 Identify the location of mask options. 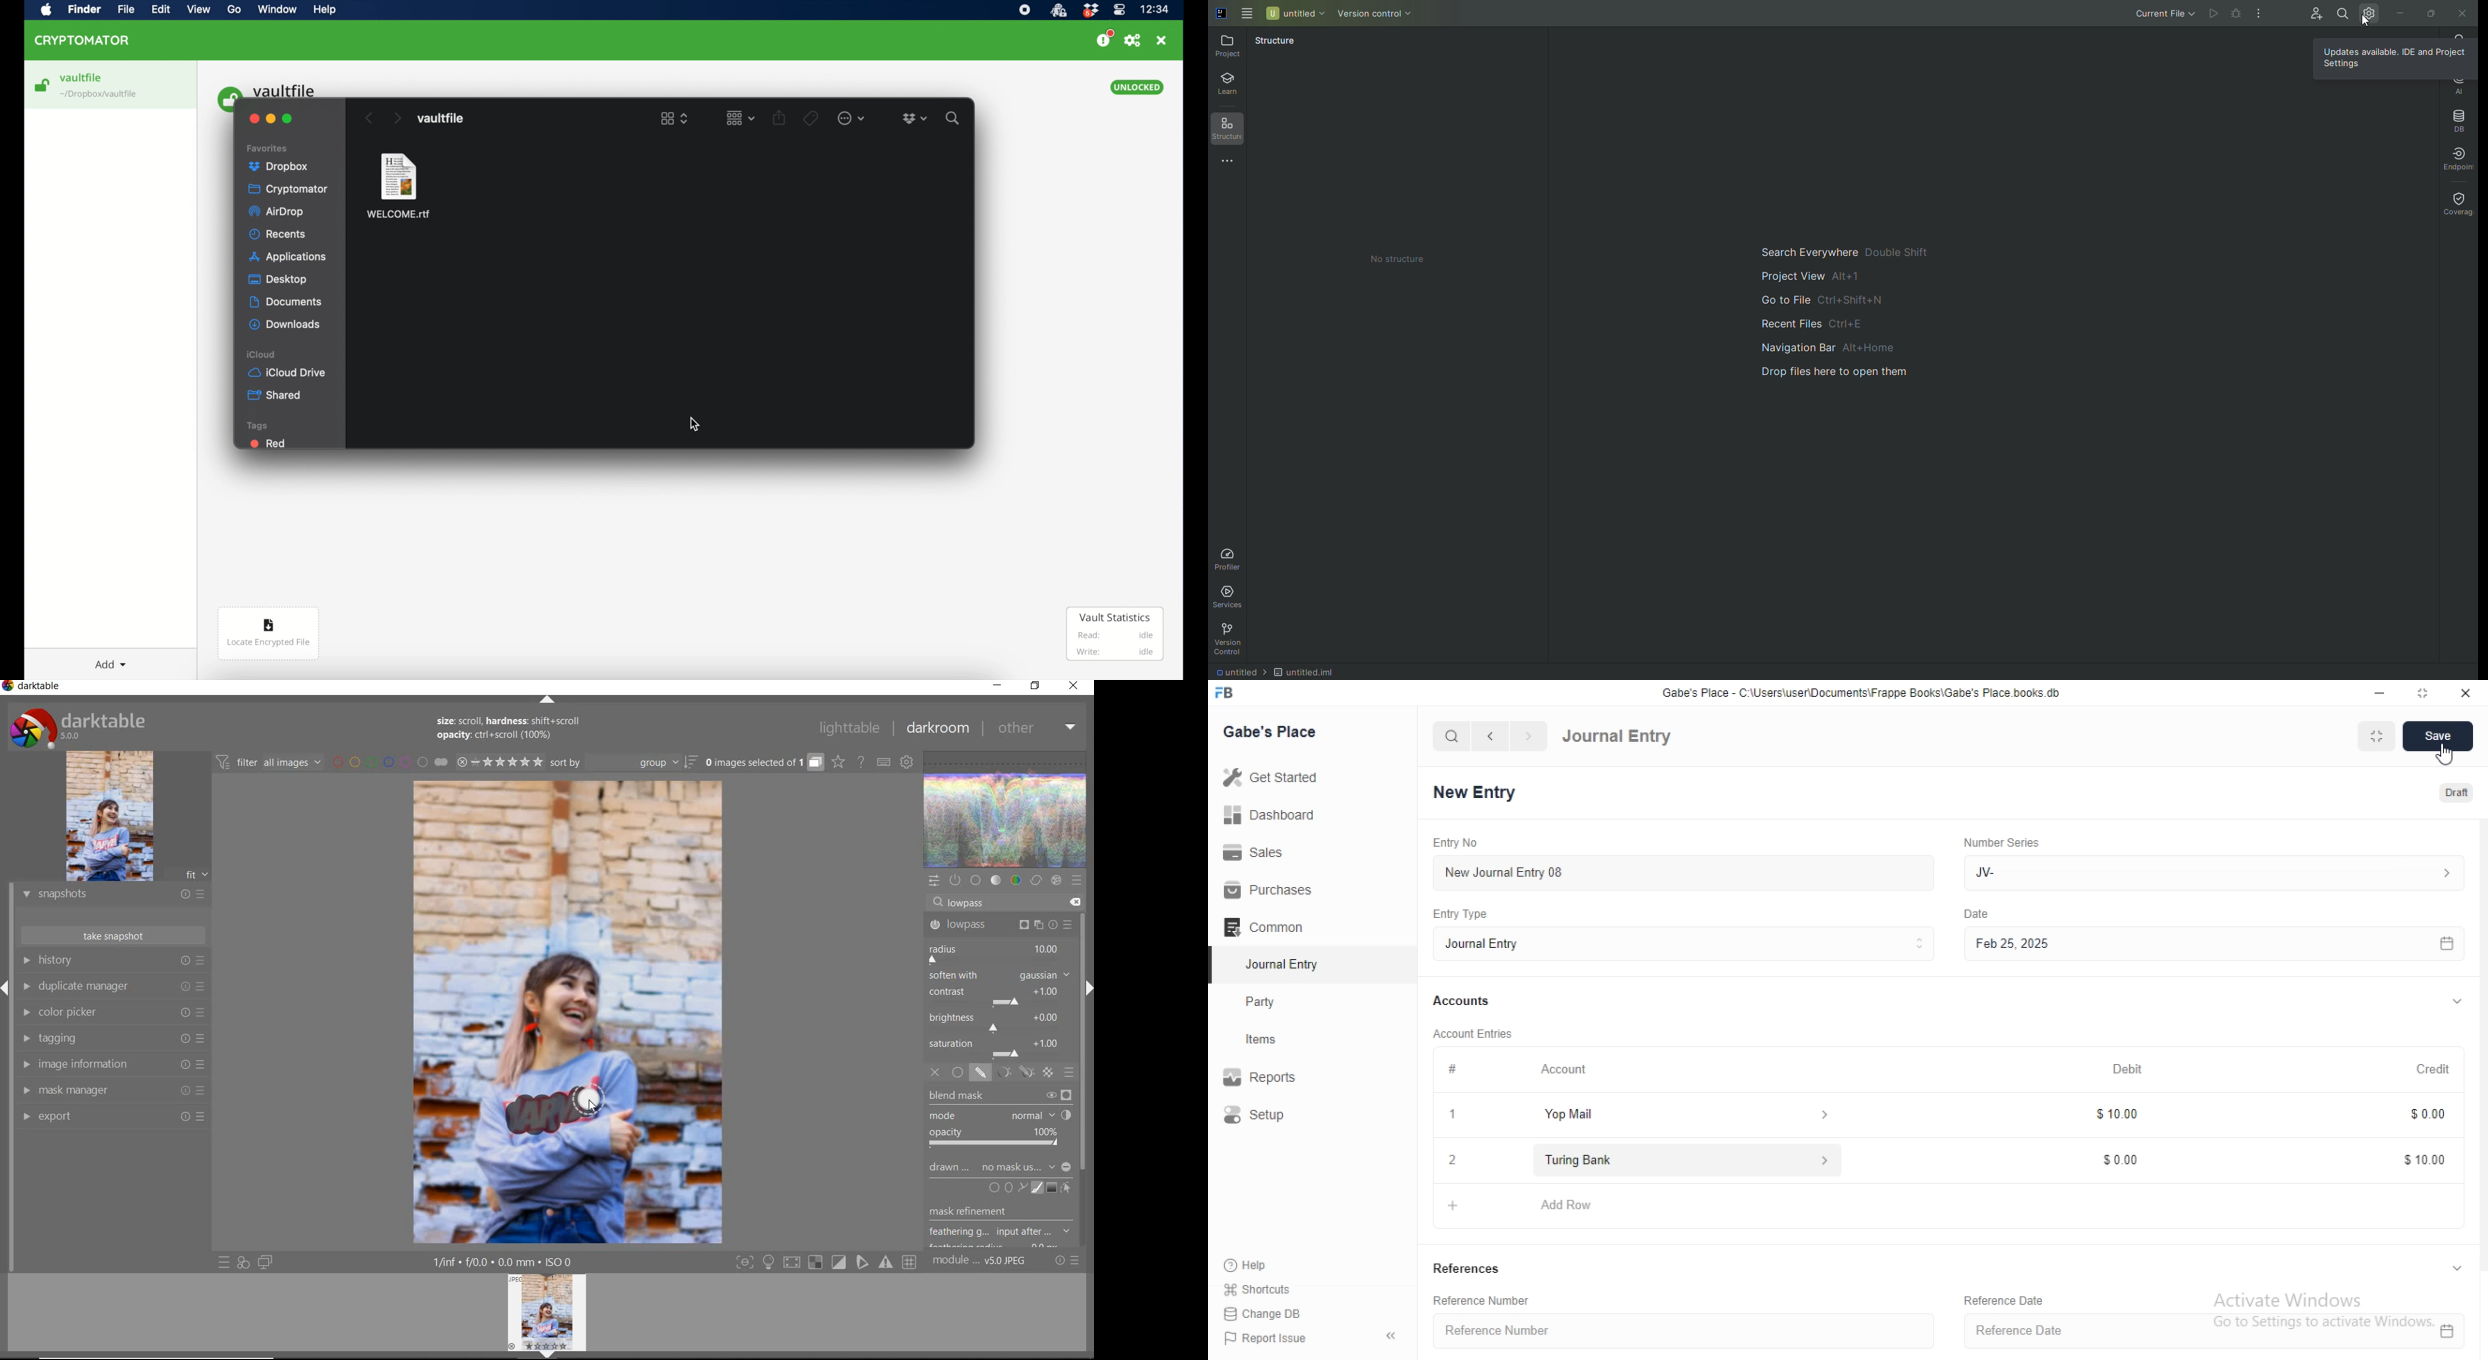
(1013, 1073).